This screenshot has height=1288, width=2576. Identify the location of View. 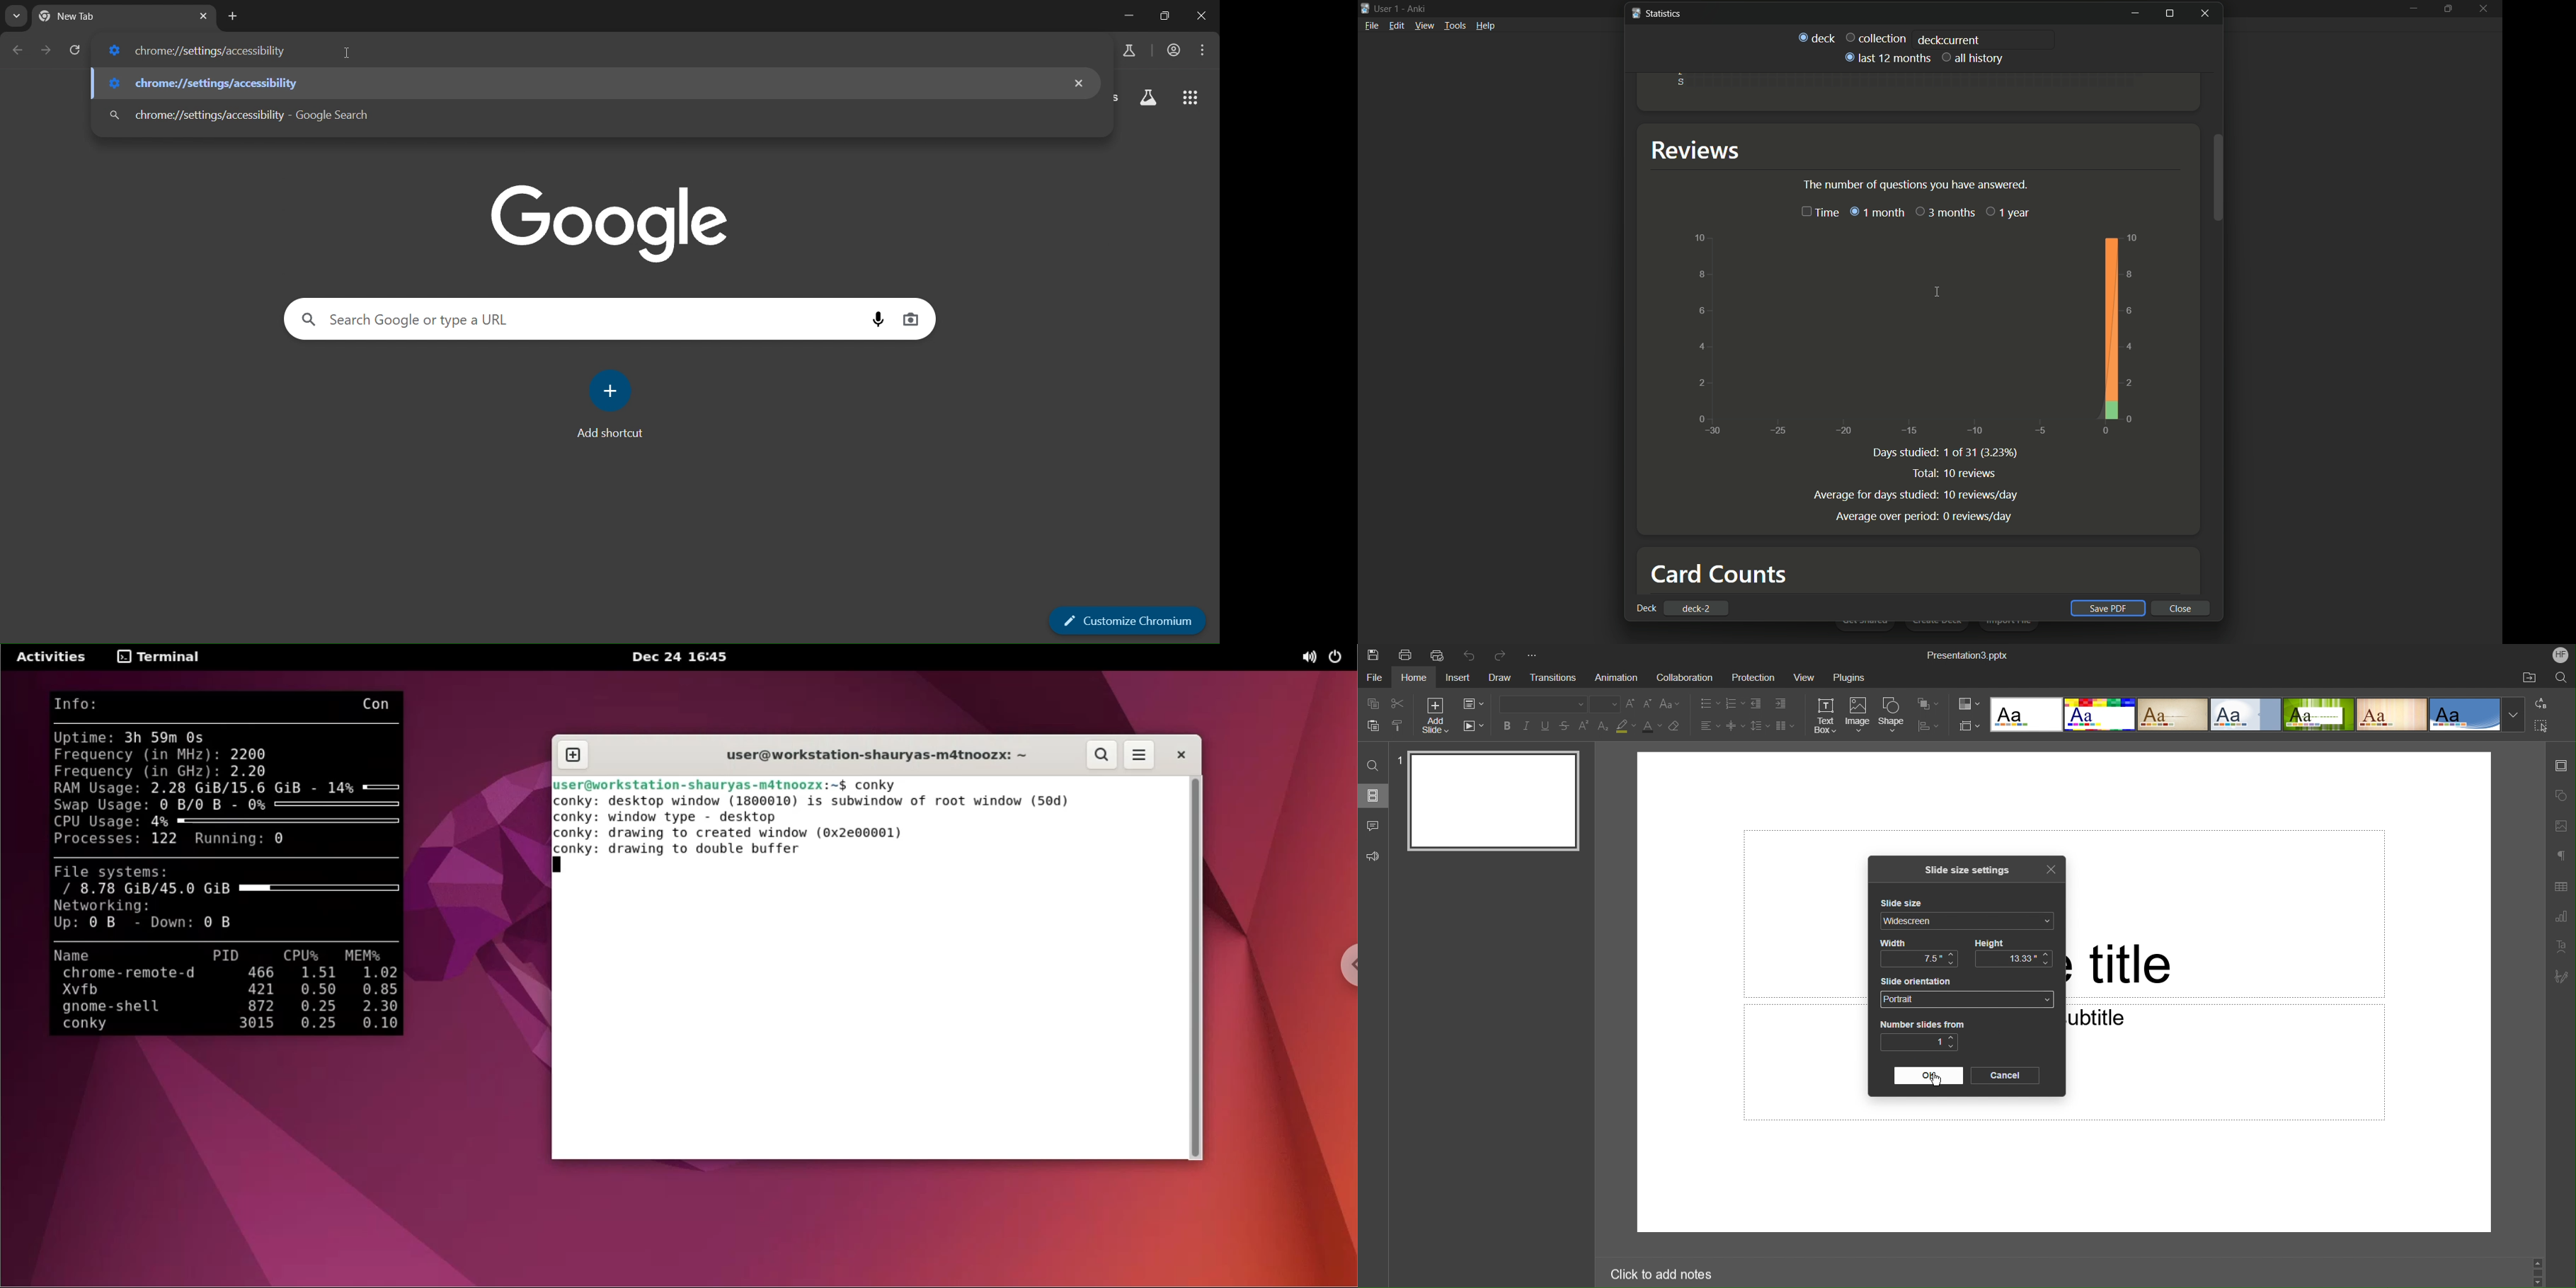
(1802, 678).